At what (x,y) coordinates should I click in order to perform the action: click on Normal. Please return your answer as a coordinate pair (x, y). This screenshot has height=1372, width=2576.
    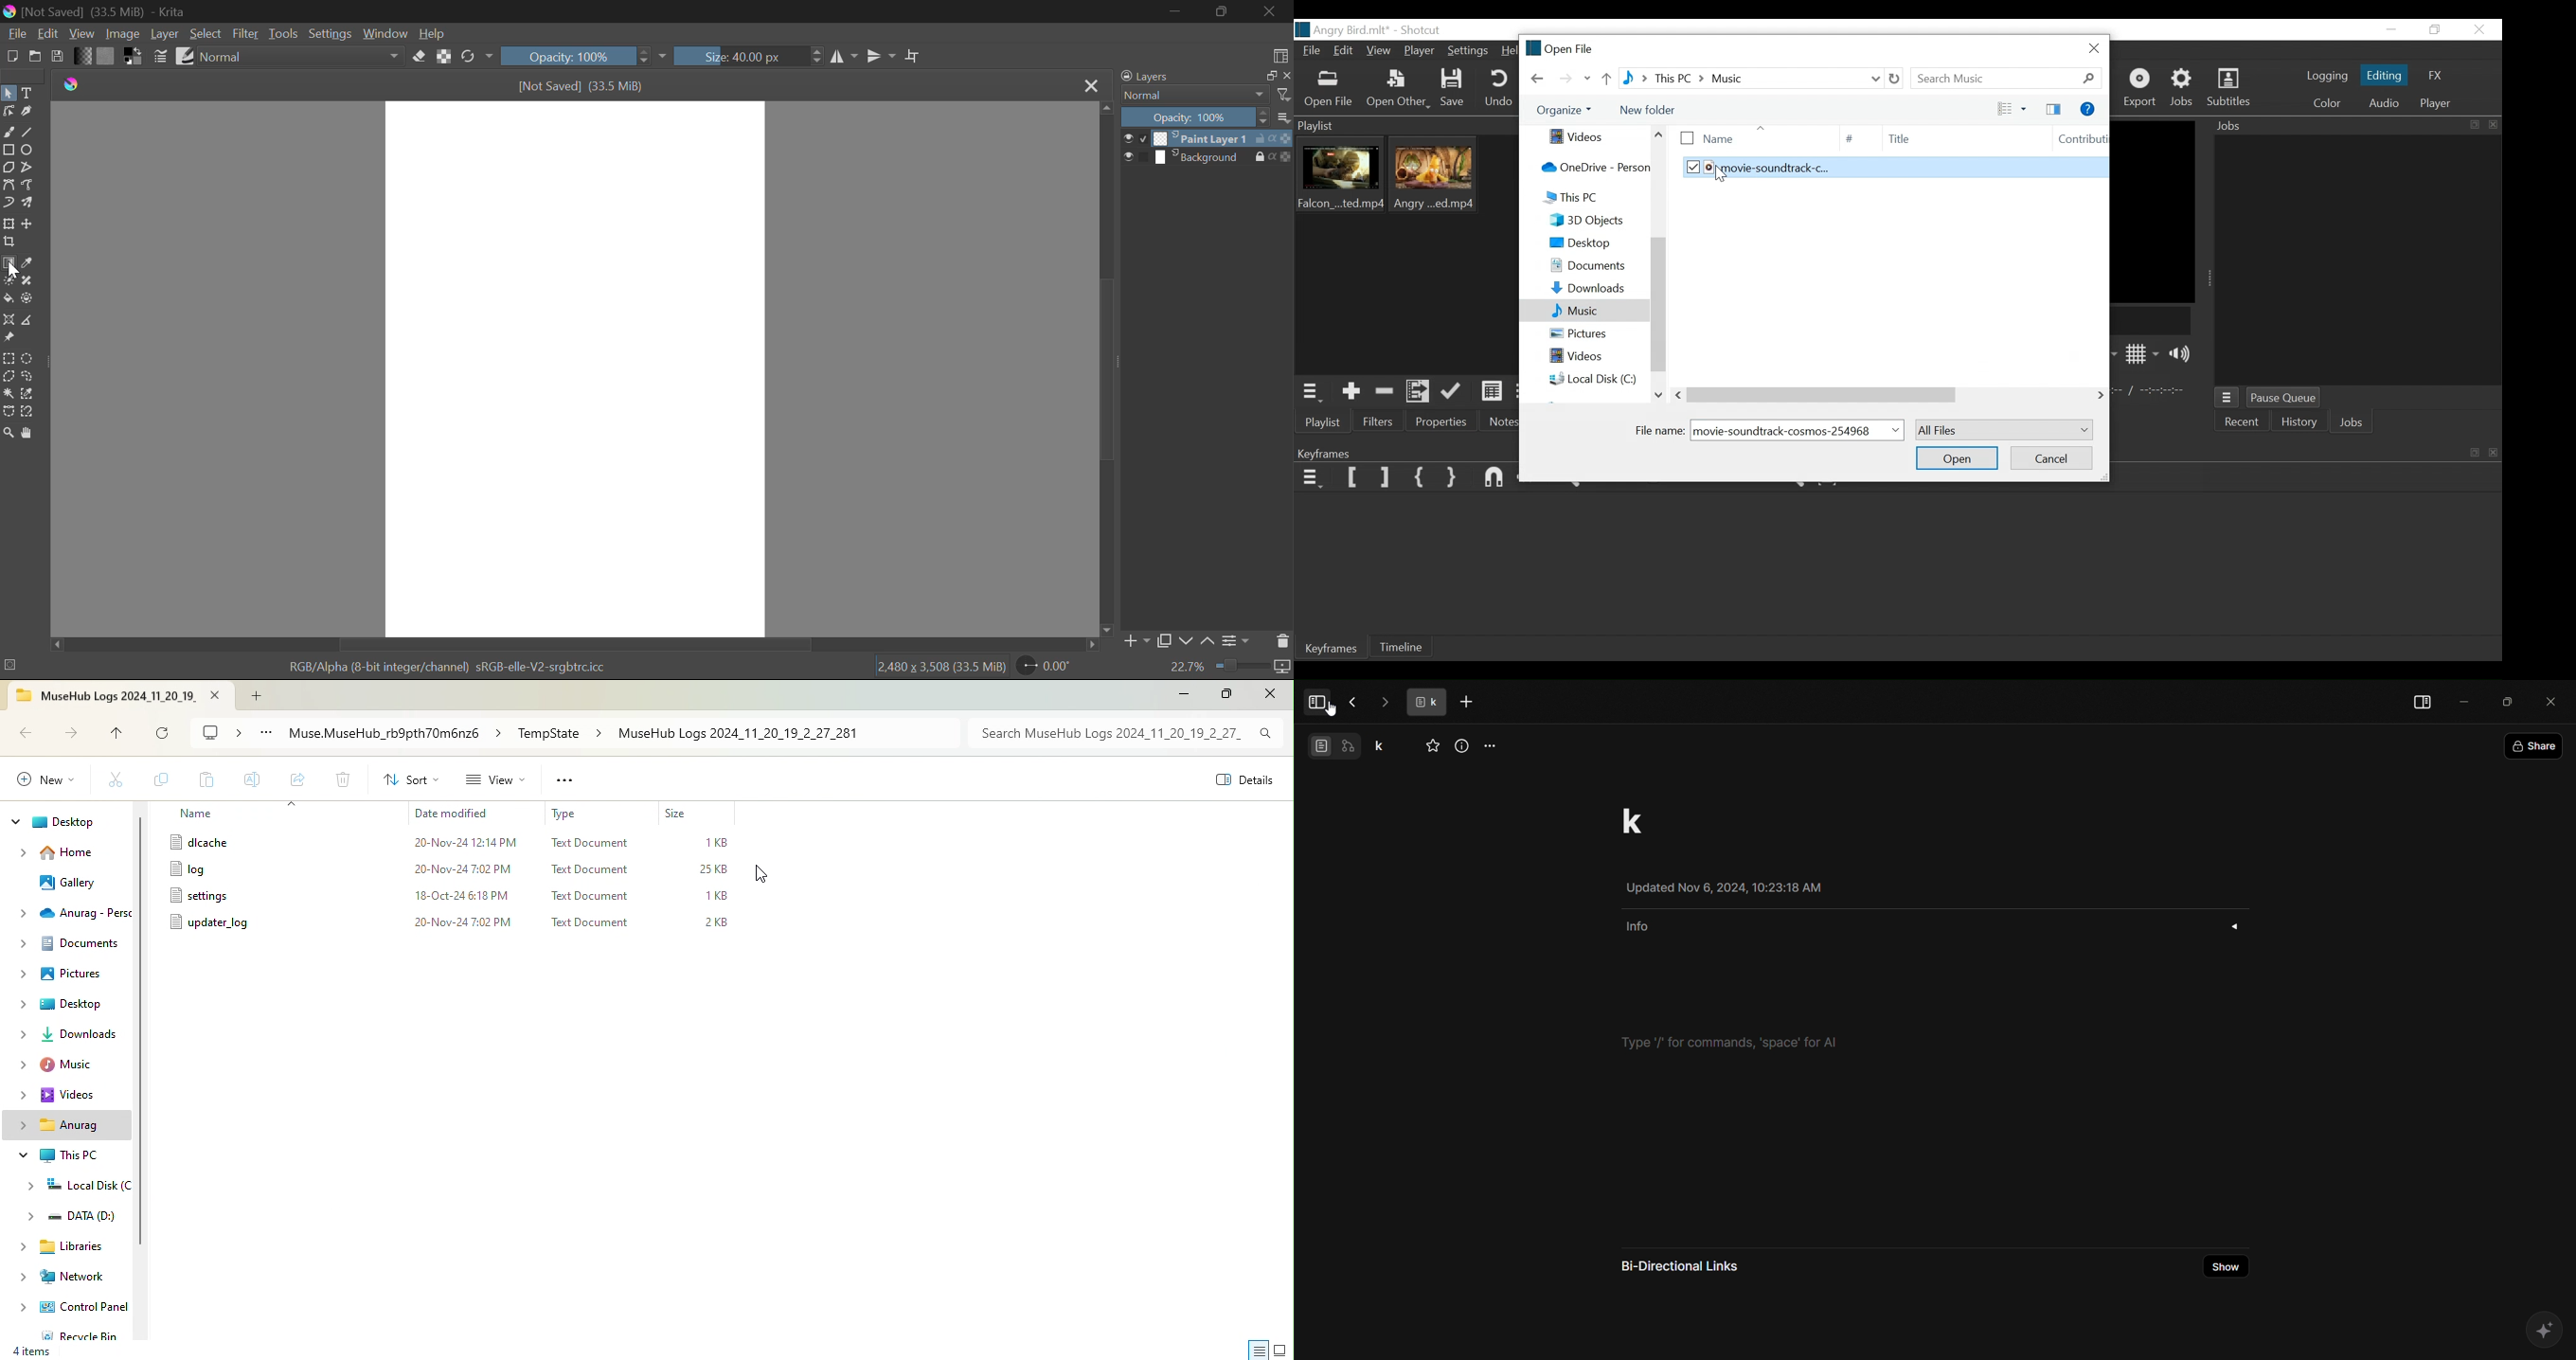
    Looking at the image, I should click on (1187, 95).